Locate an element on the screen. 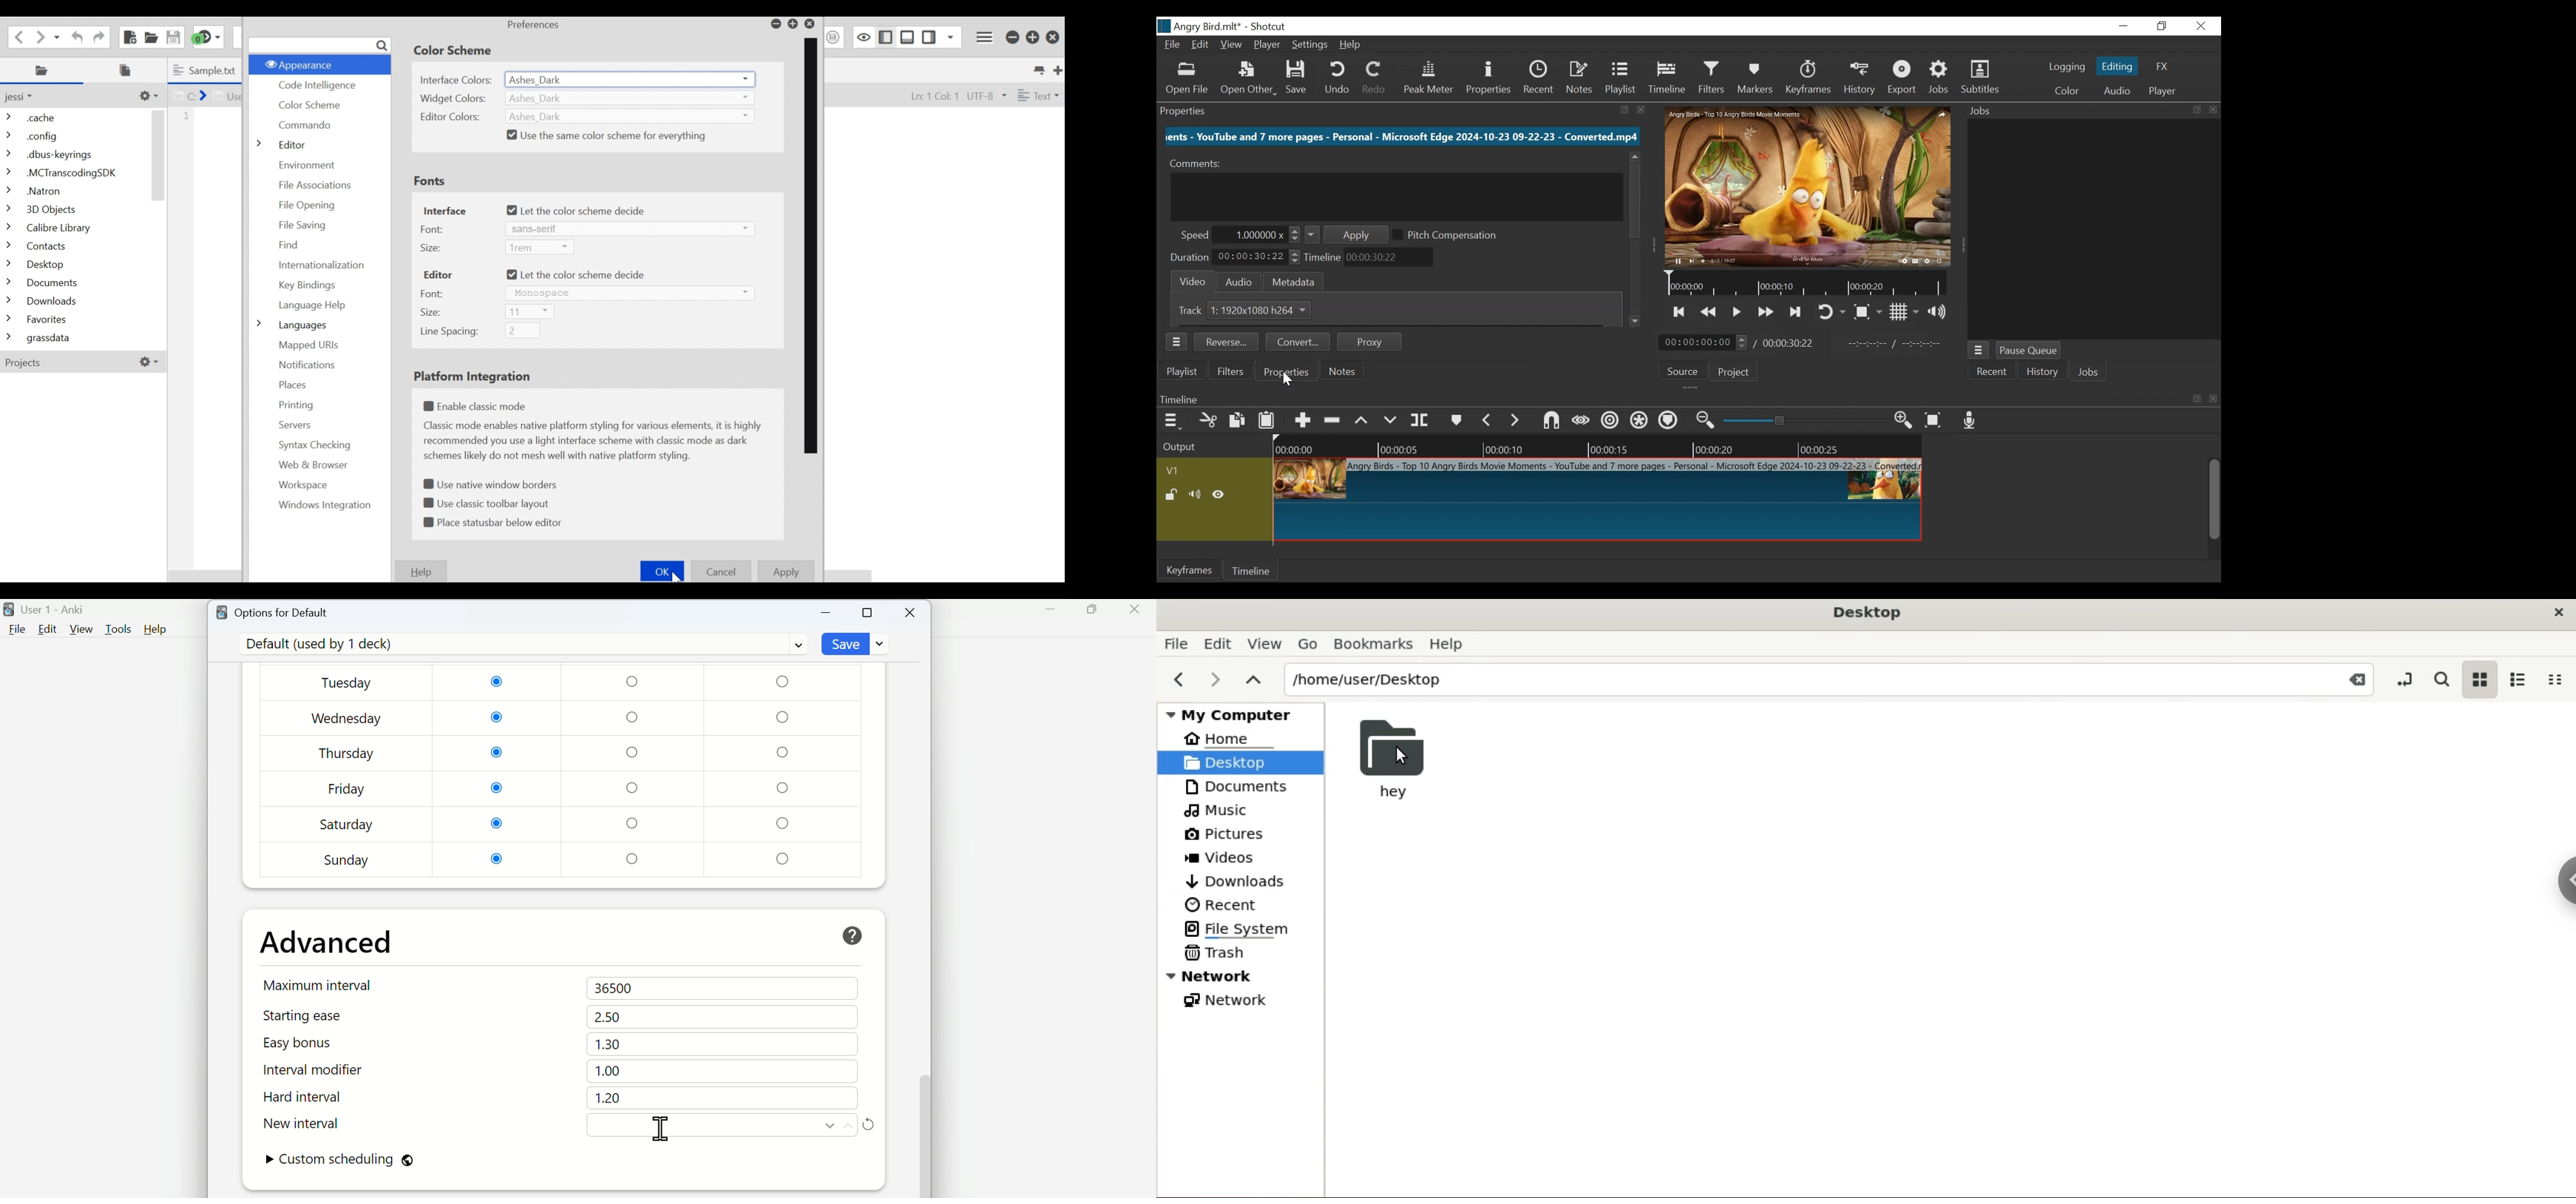  Jobs Panel is located at coordinates (2089, 111).